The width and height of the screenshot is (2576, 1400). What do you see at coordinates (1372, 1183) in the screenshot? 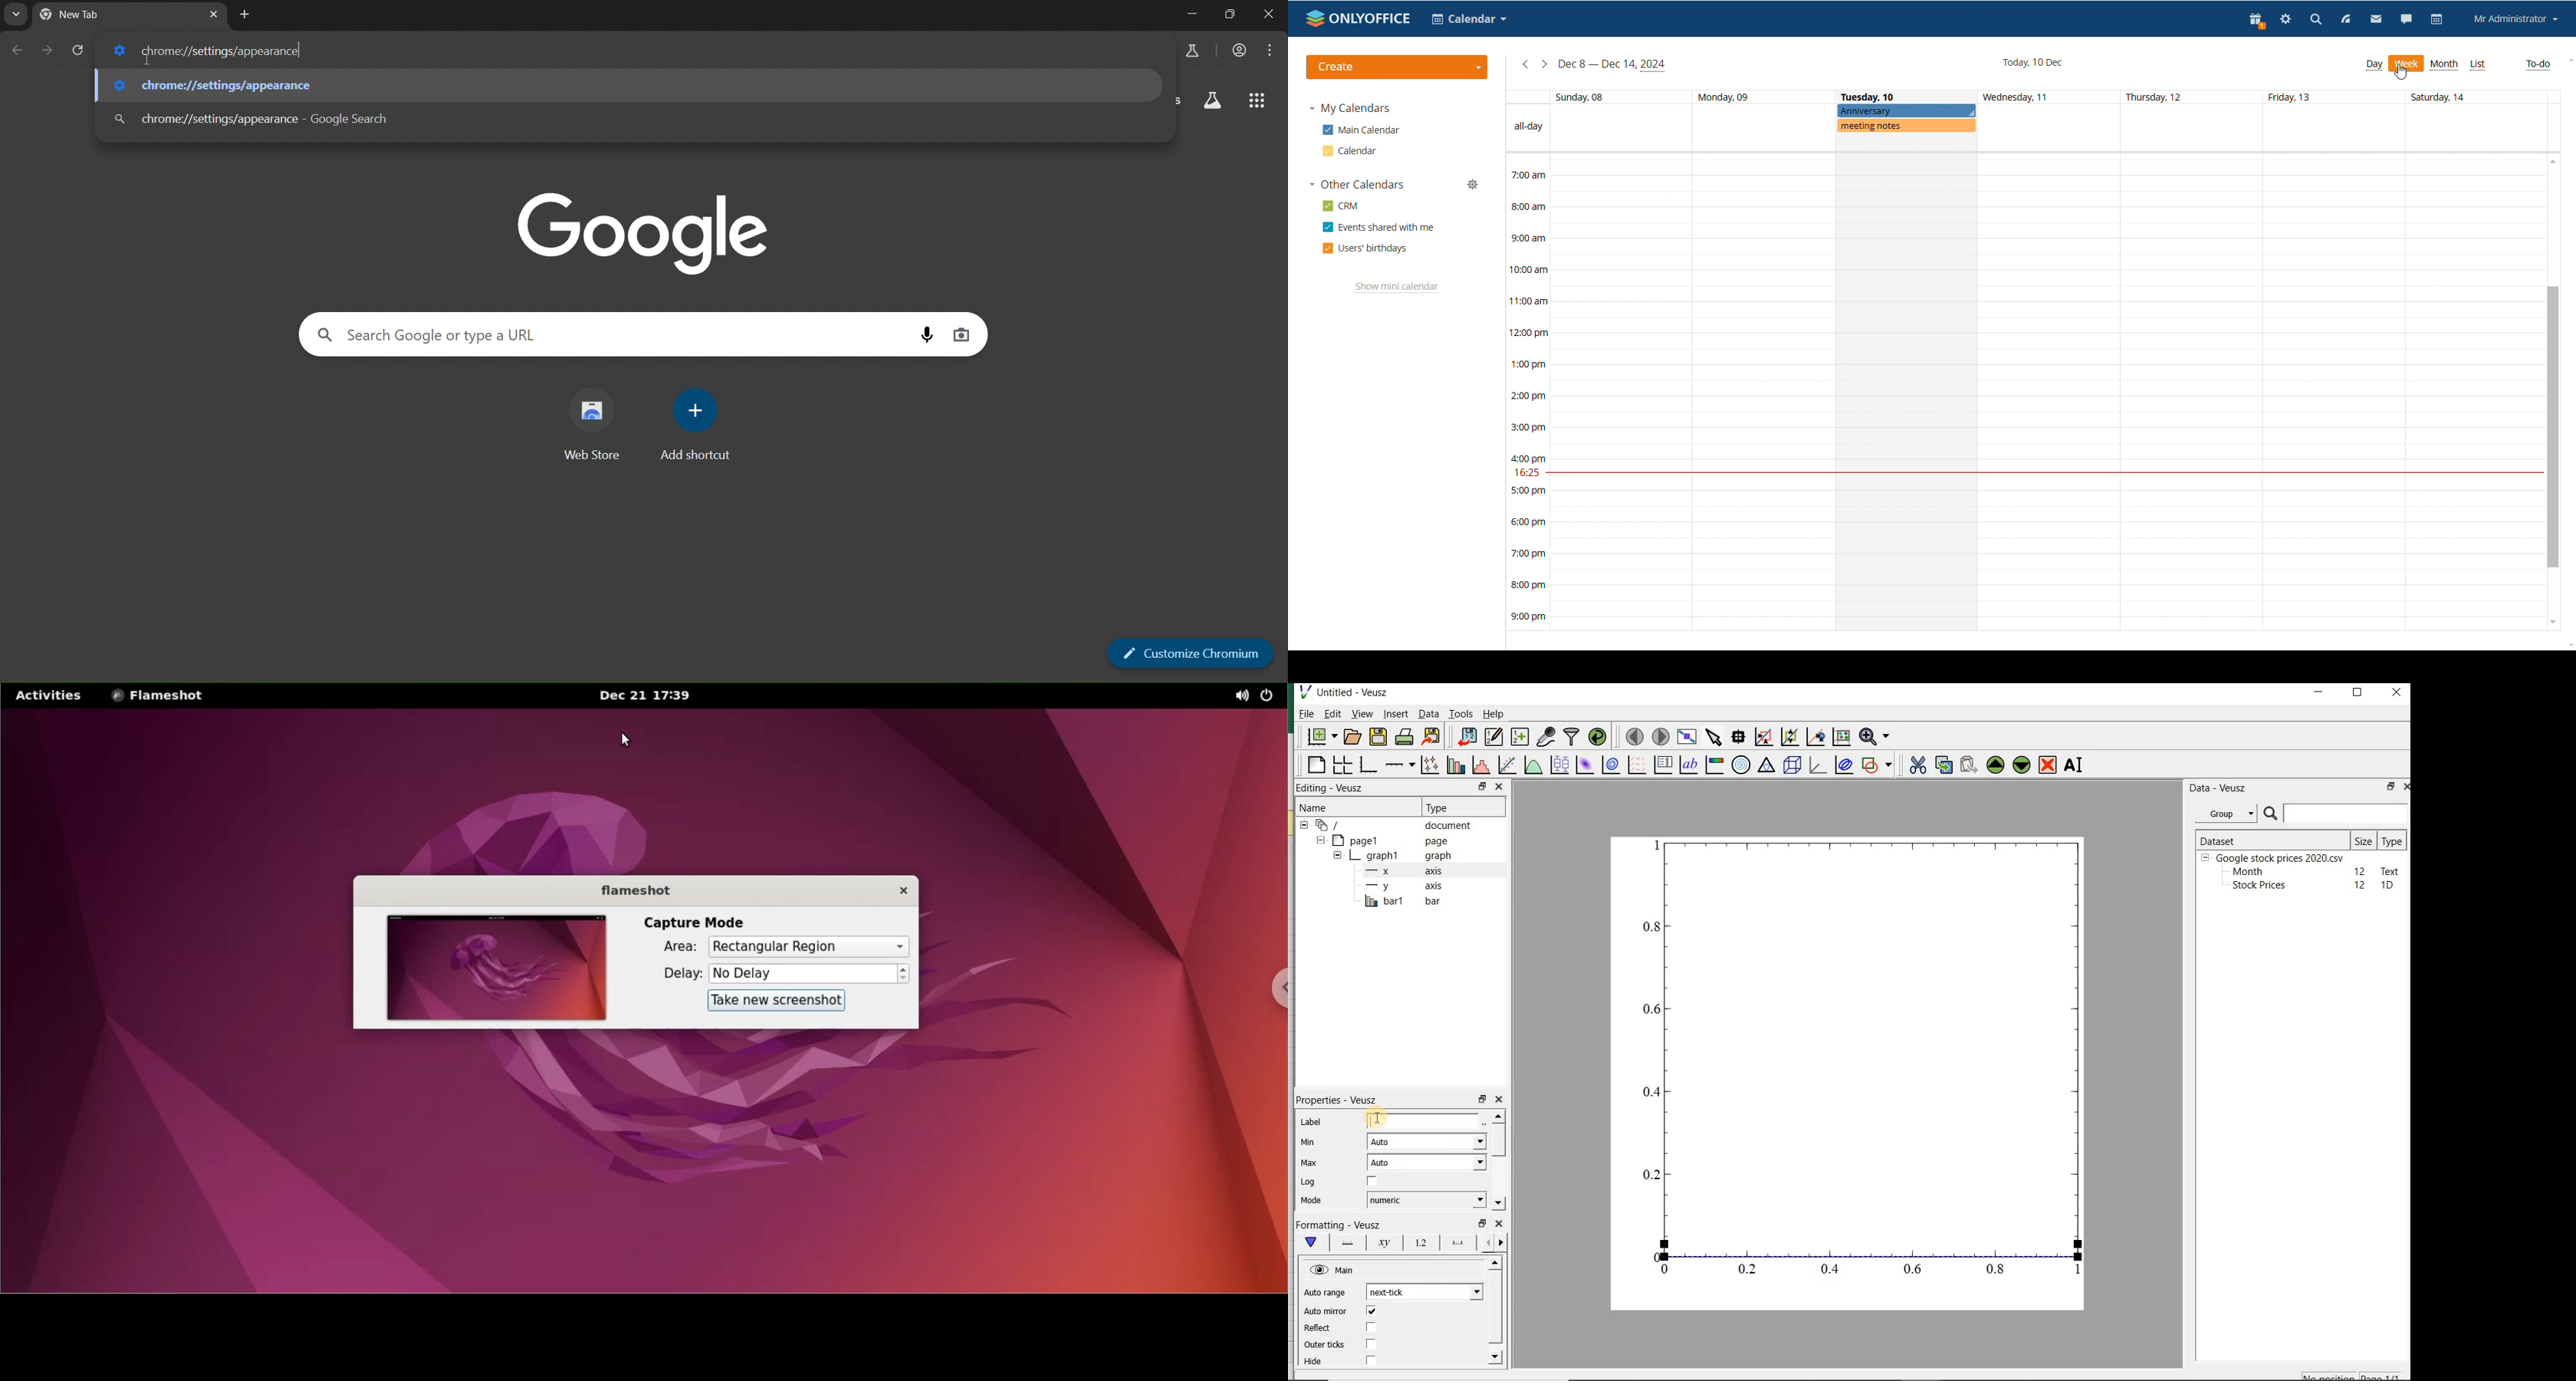
I see `check/uncheck` at bounding box center [1372, 1183].